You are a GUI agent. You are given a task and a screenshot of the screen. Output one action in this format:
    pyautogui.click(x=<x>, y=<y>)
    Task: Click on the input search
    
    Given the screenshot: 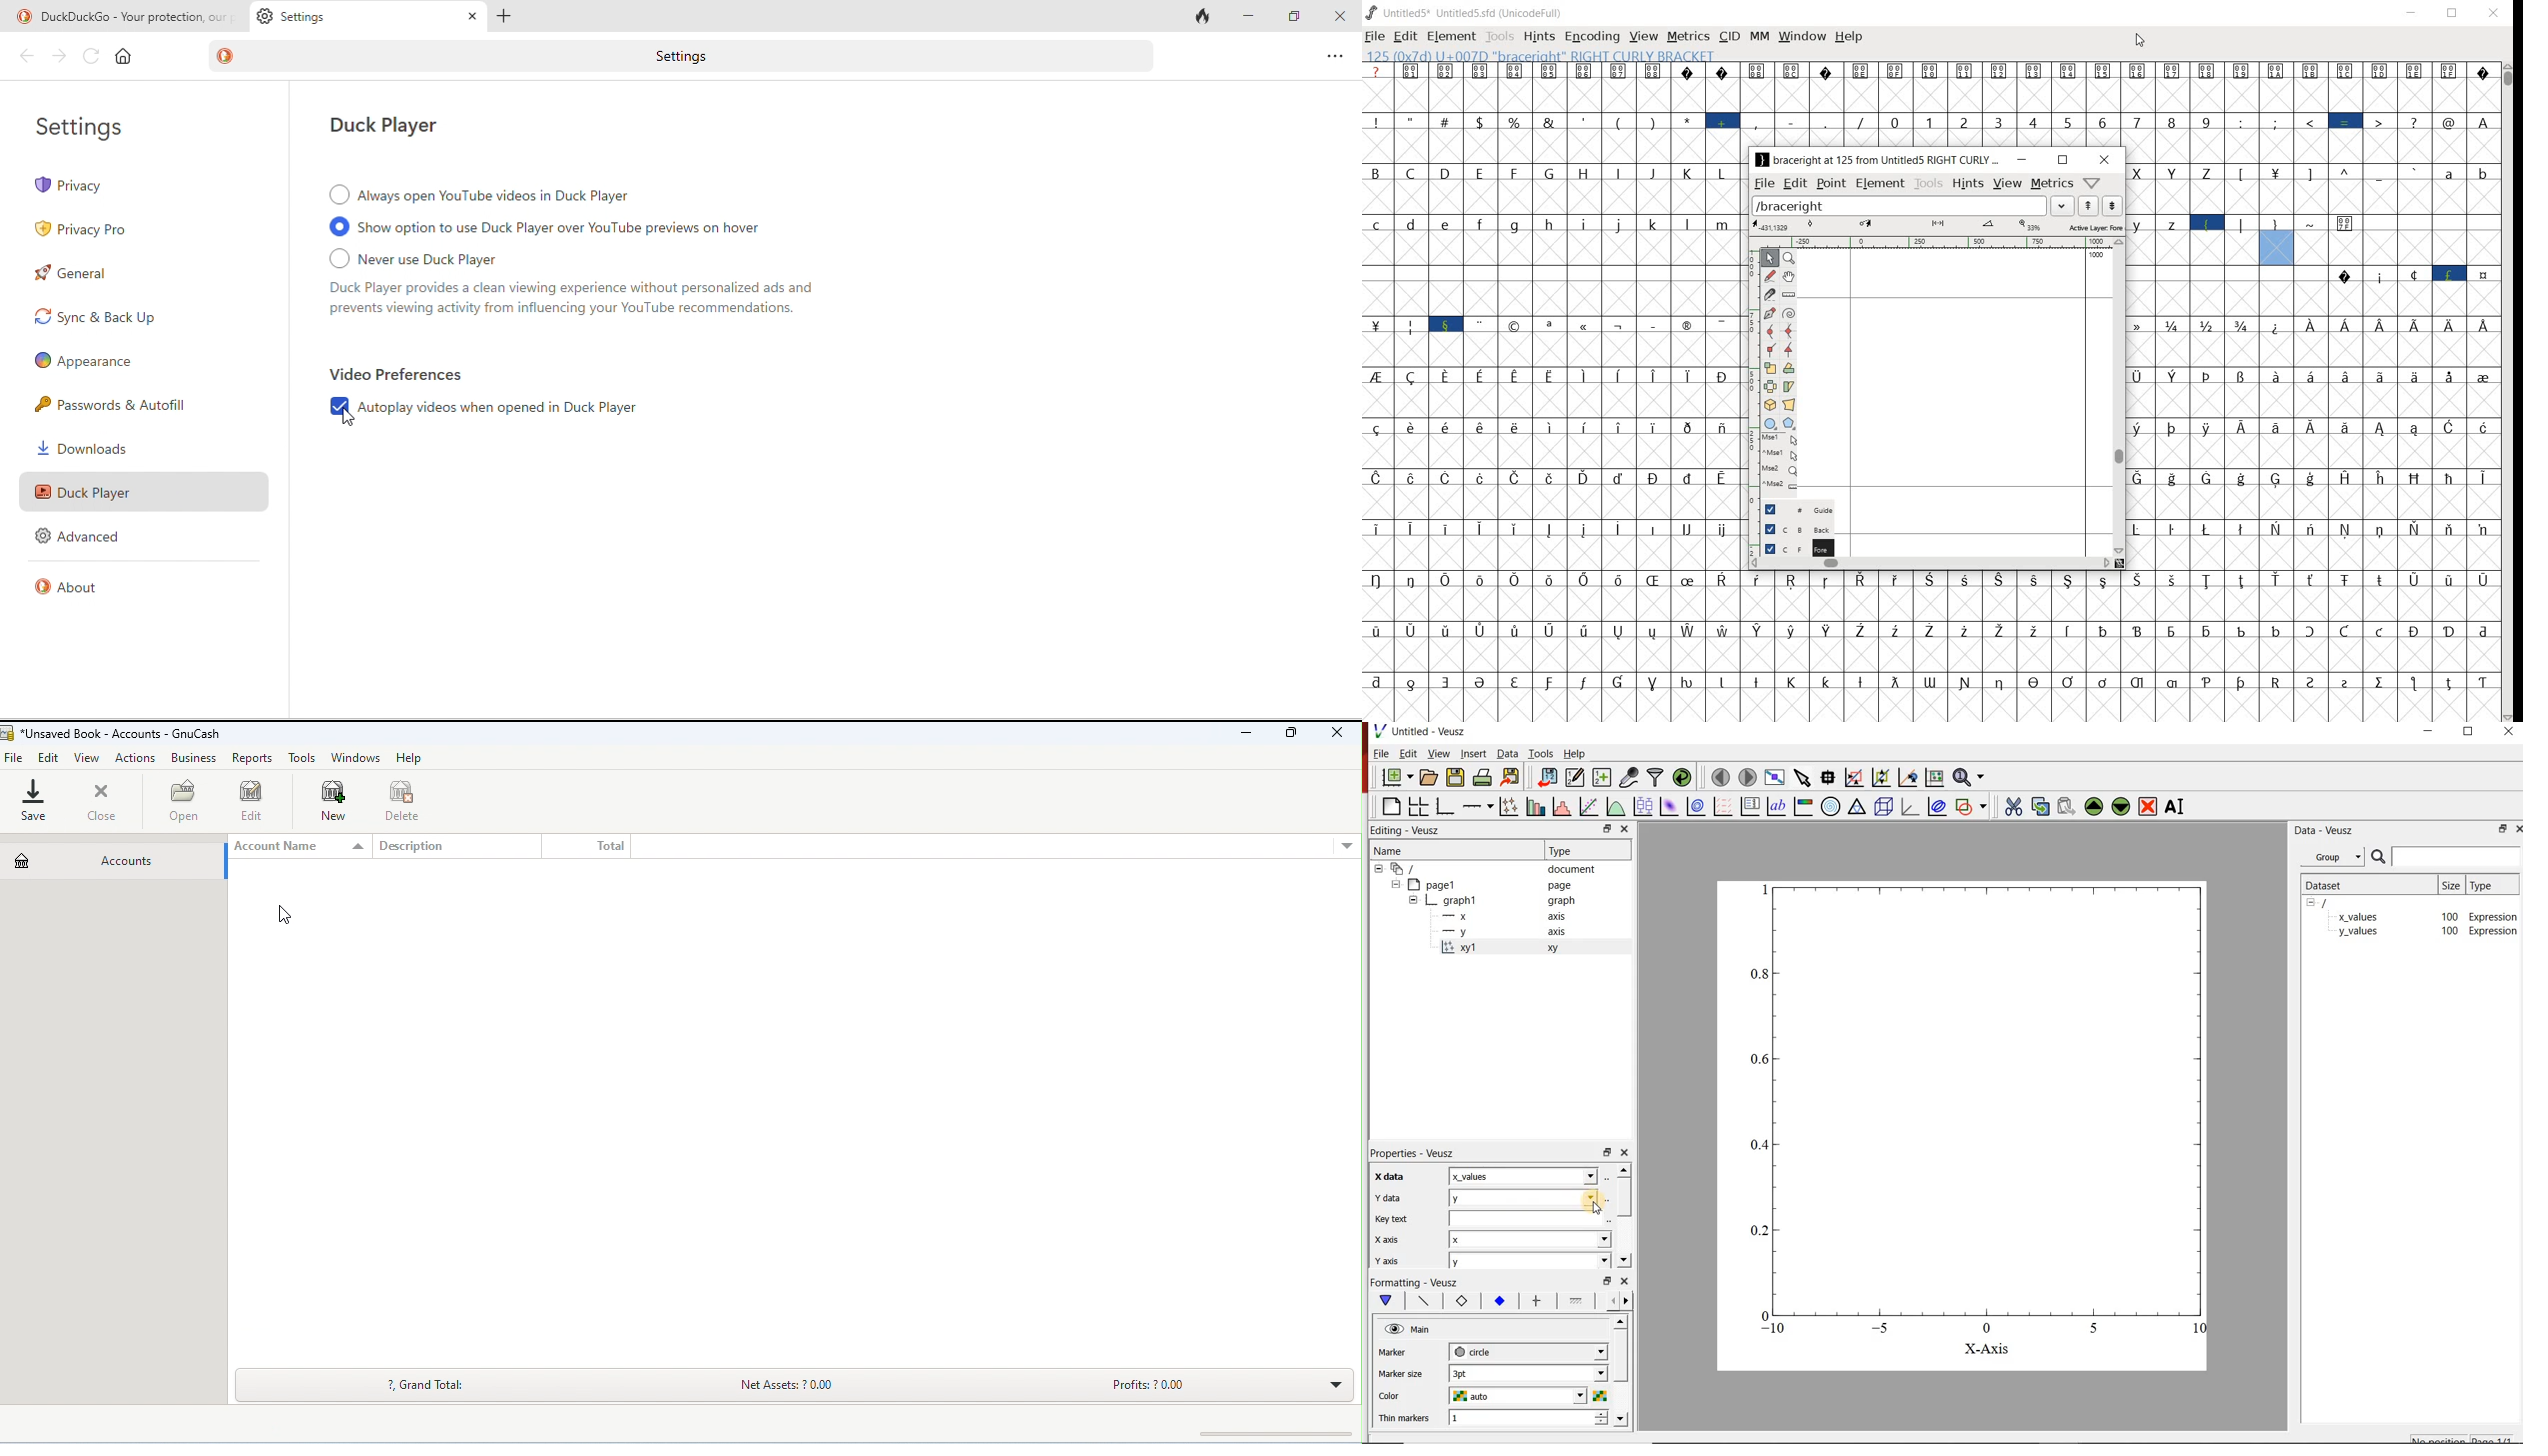 What is the action you would take?
    pyautogui.click(x=2456, y=856)
    